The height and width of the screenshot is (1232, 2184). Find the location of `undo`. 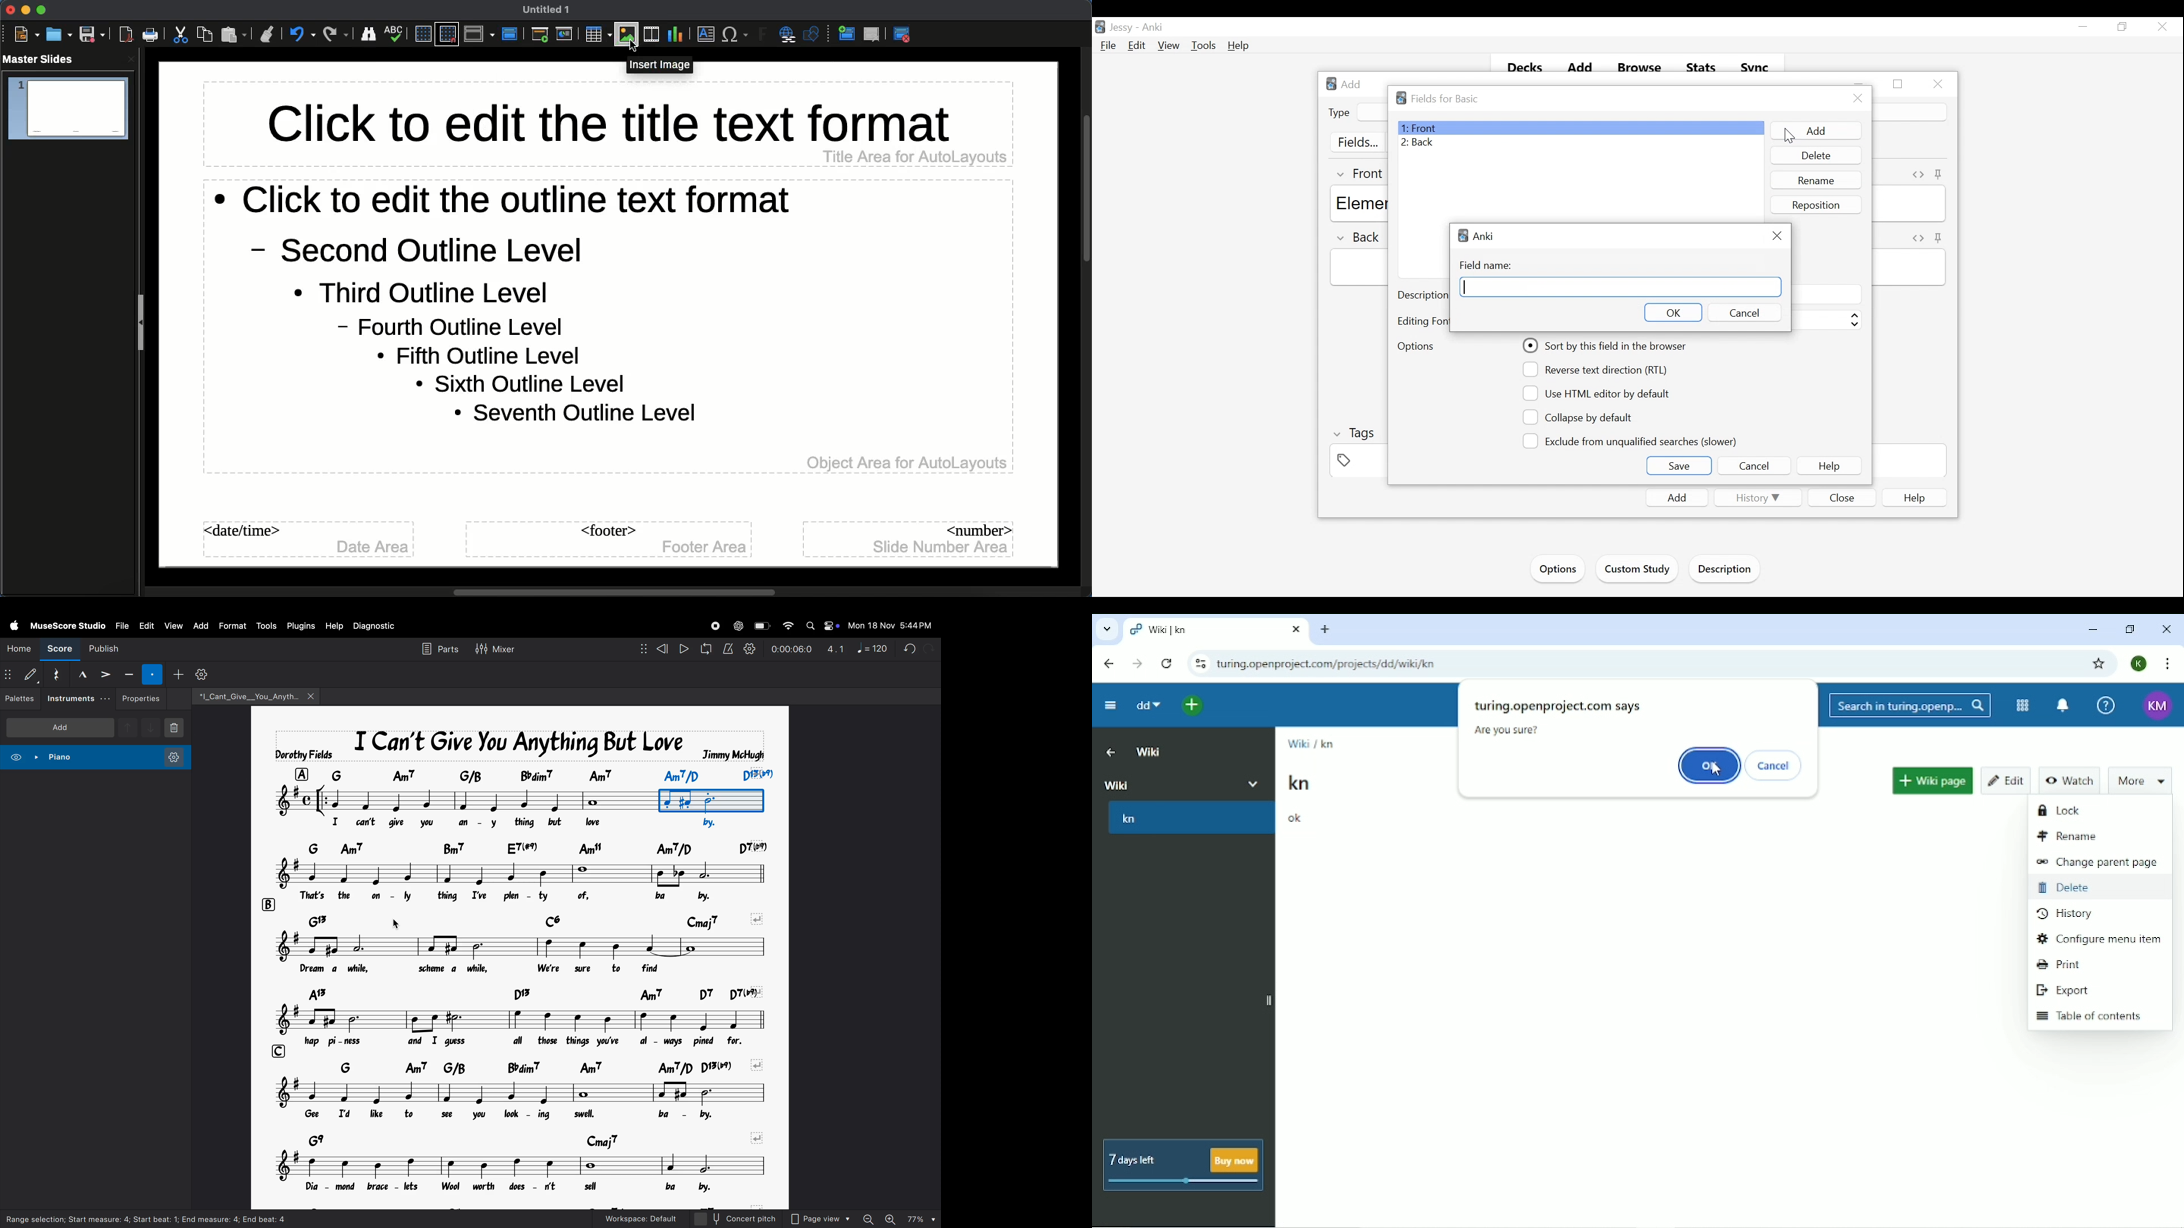

undo is located at coordinates (907, 647).